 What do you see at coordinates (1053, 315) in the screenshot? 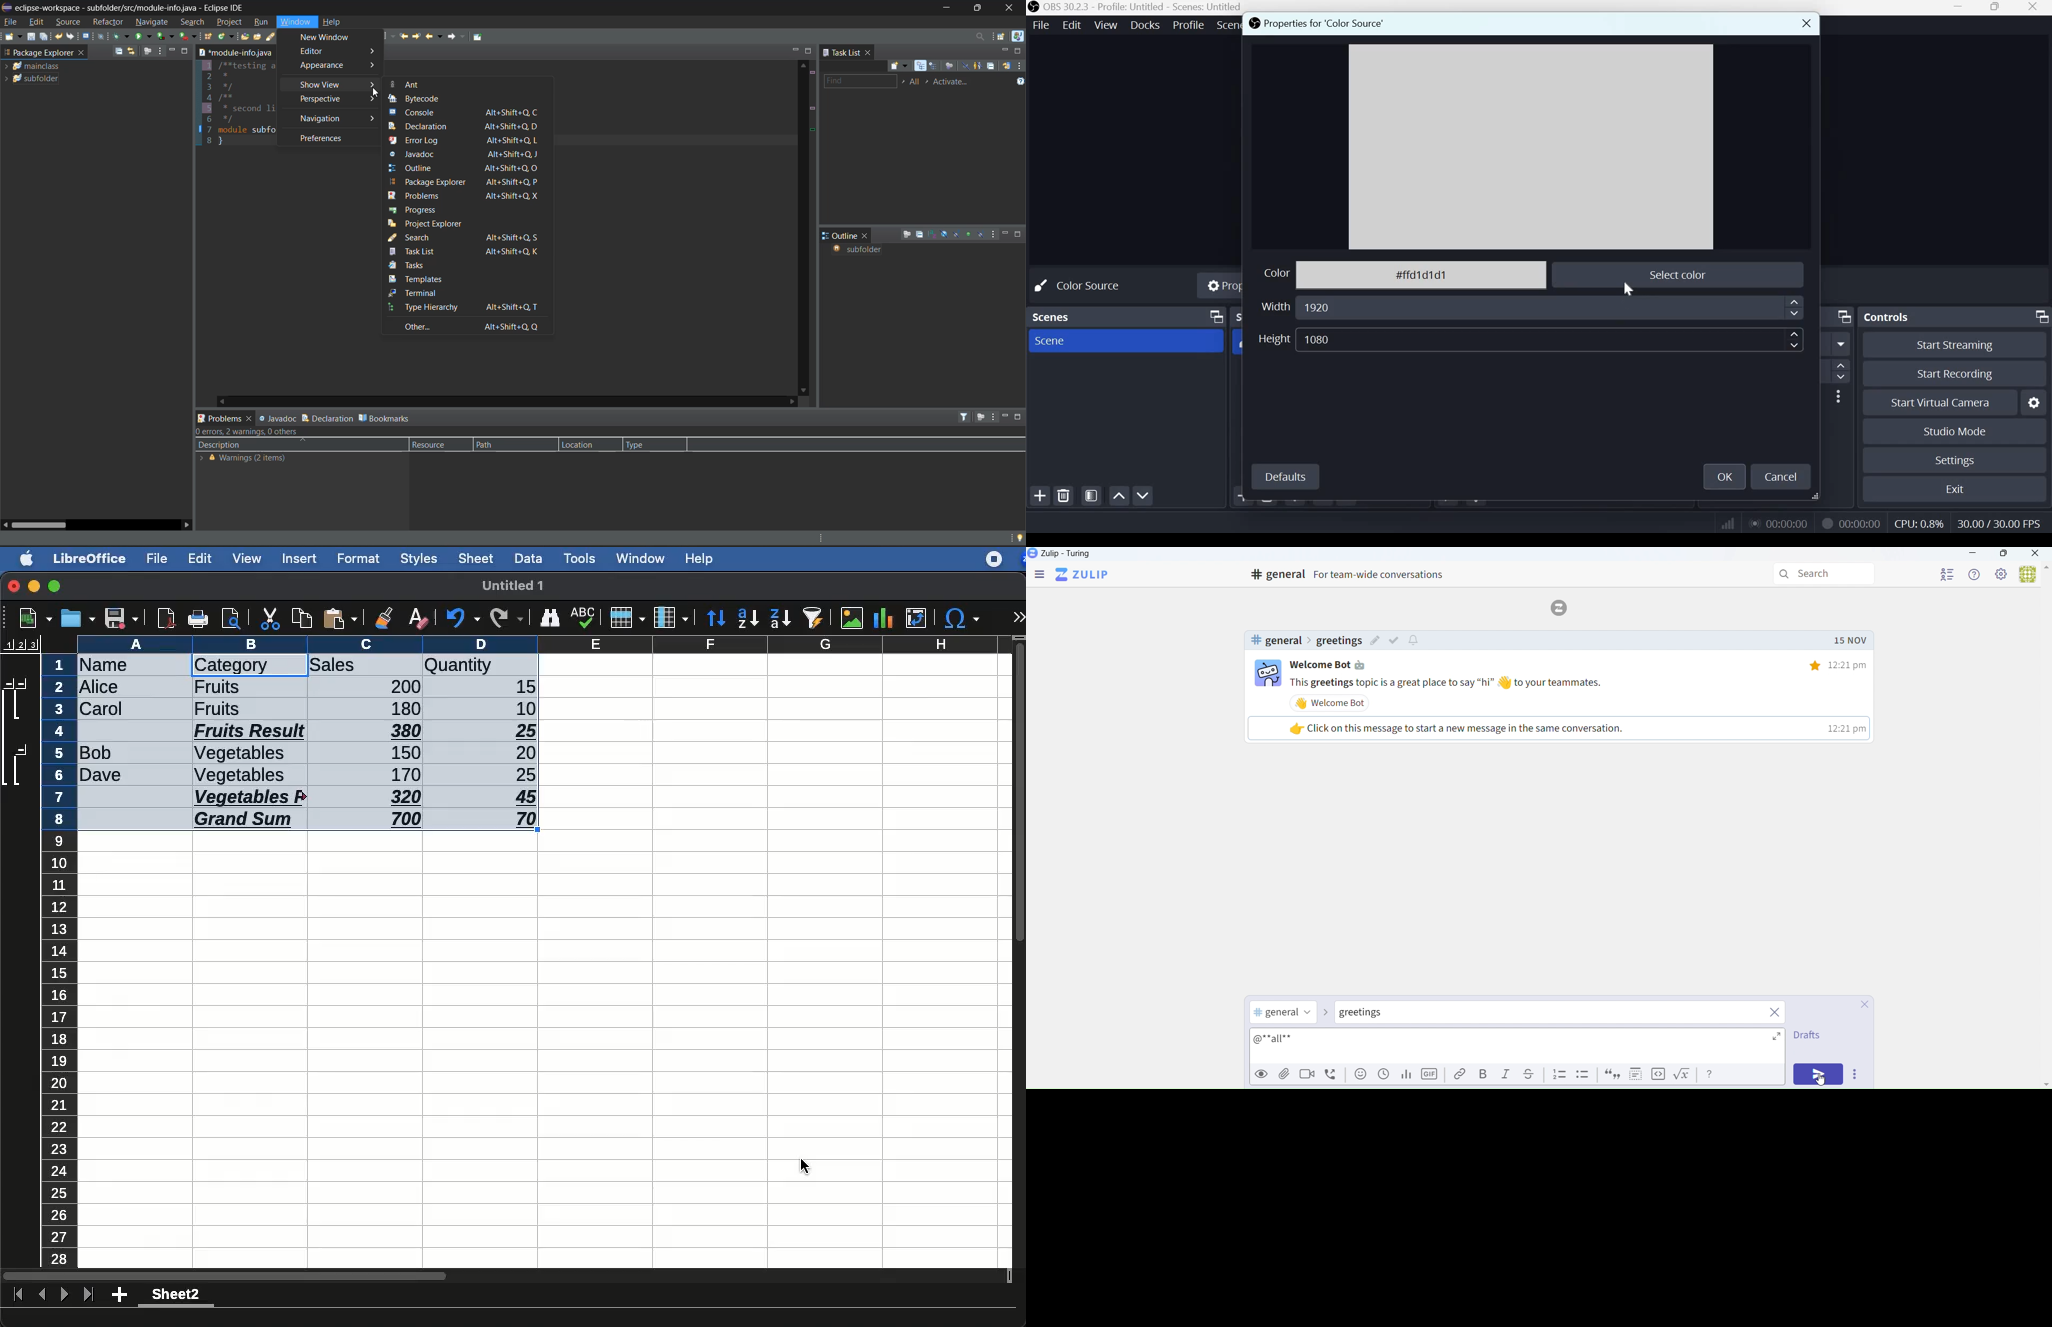
I see `scenes` at bounding box center [1053, 315].